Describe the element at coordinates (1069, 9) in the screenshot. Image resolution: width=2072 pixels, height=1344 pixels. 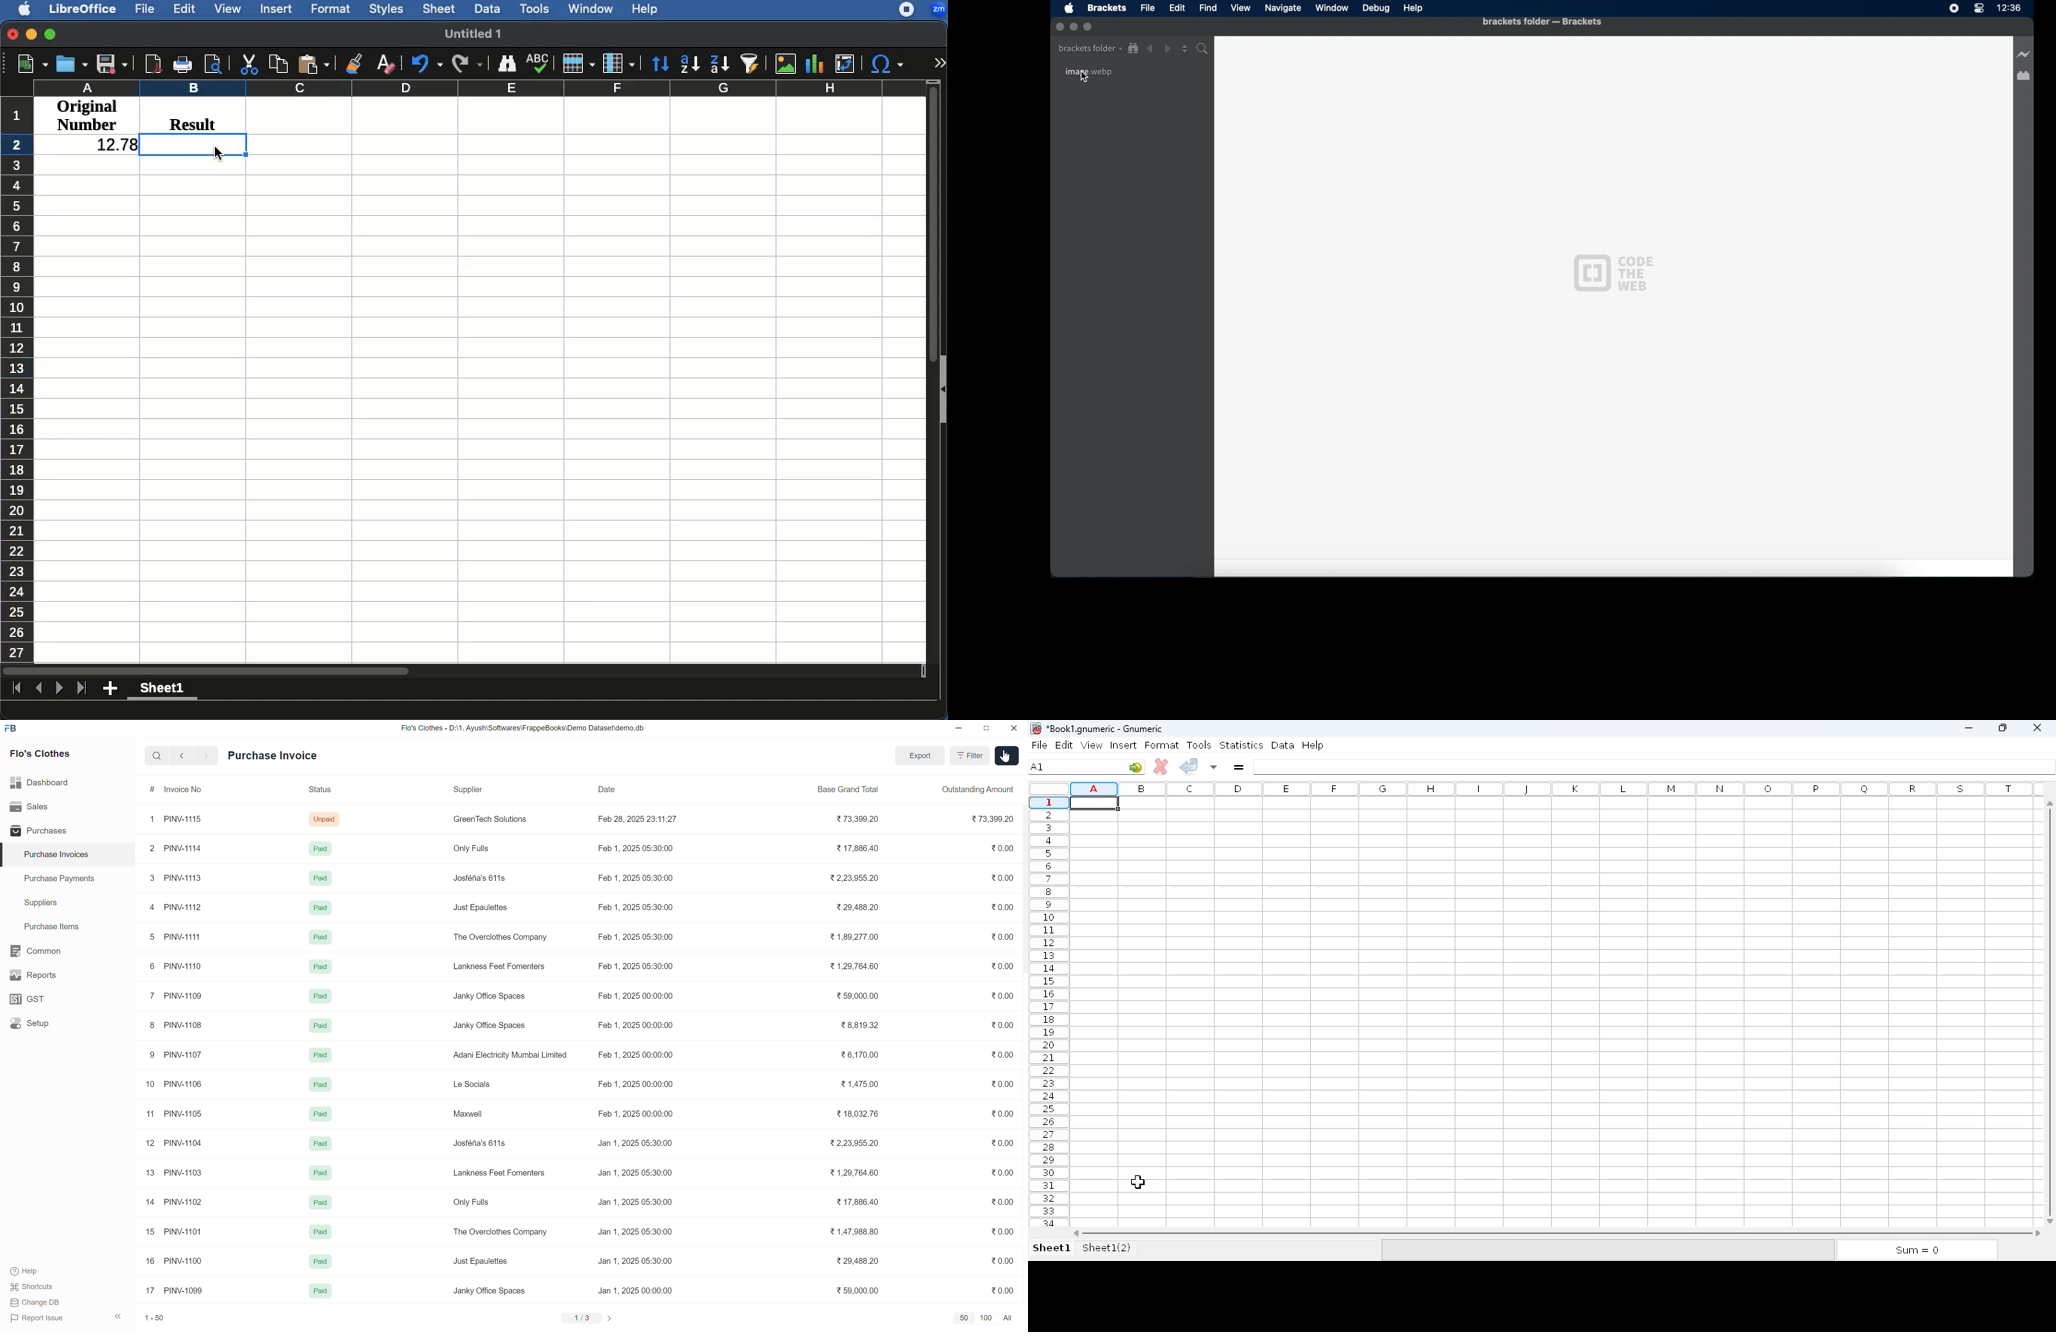
I see `apple icon` at that location.